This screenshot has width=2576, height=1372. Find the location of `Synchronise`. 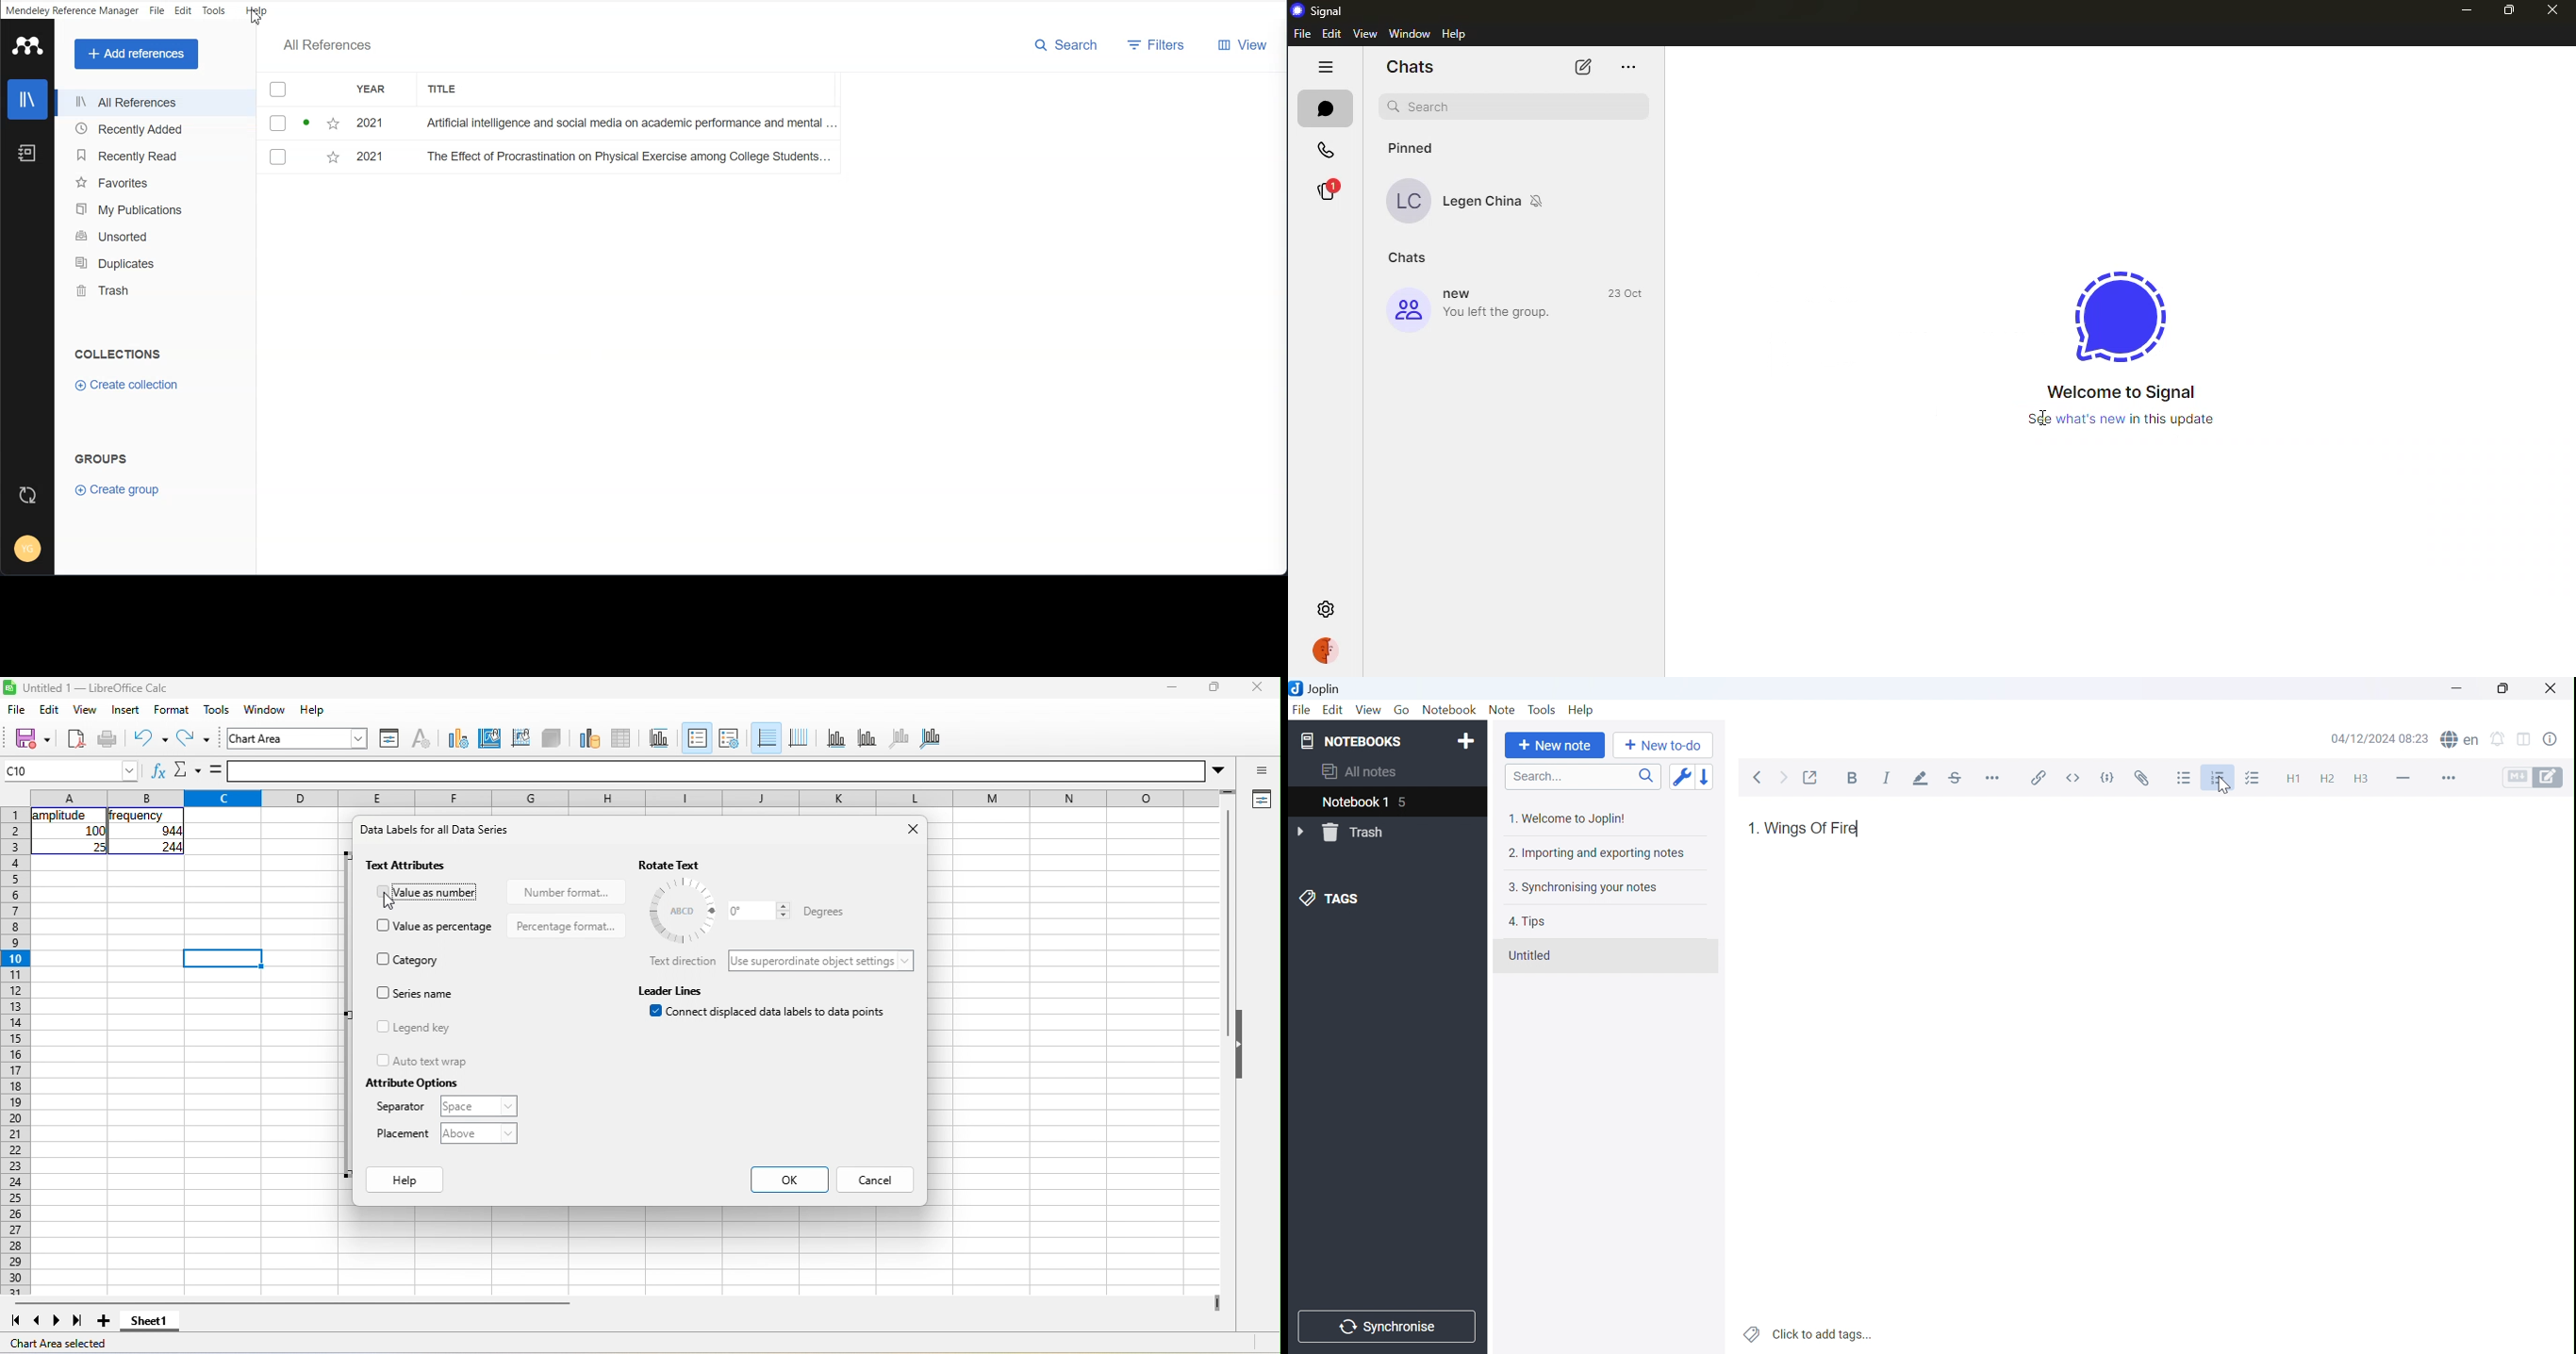

Synchronise is located at coordinates (1387, 1324).